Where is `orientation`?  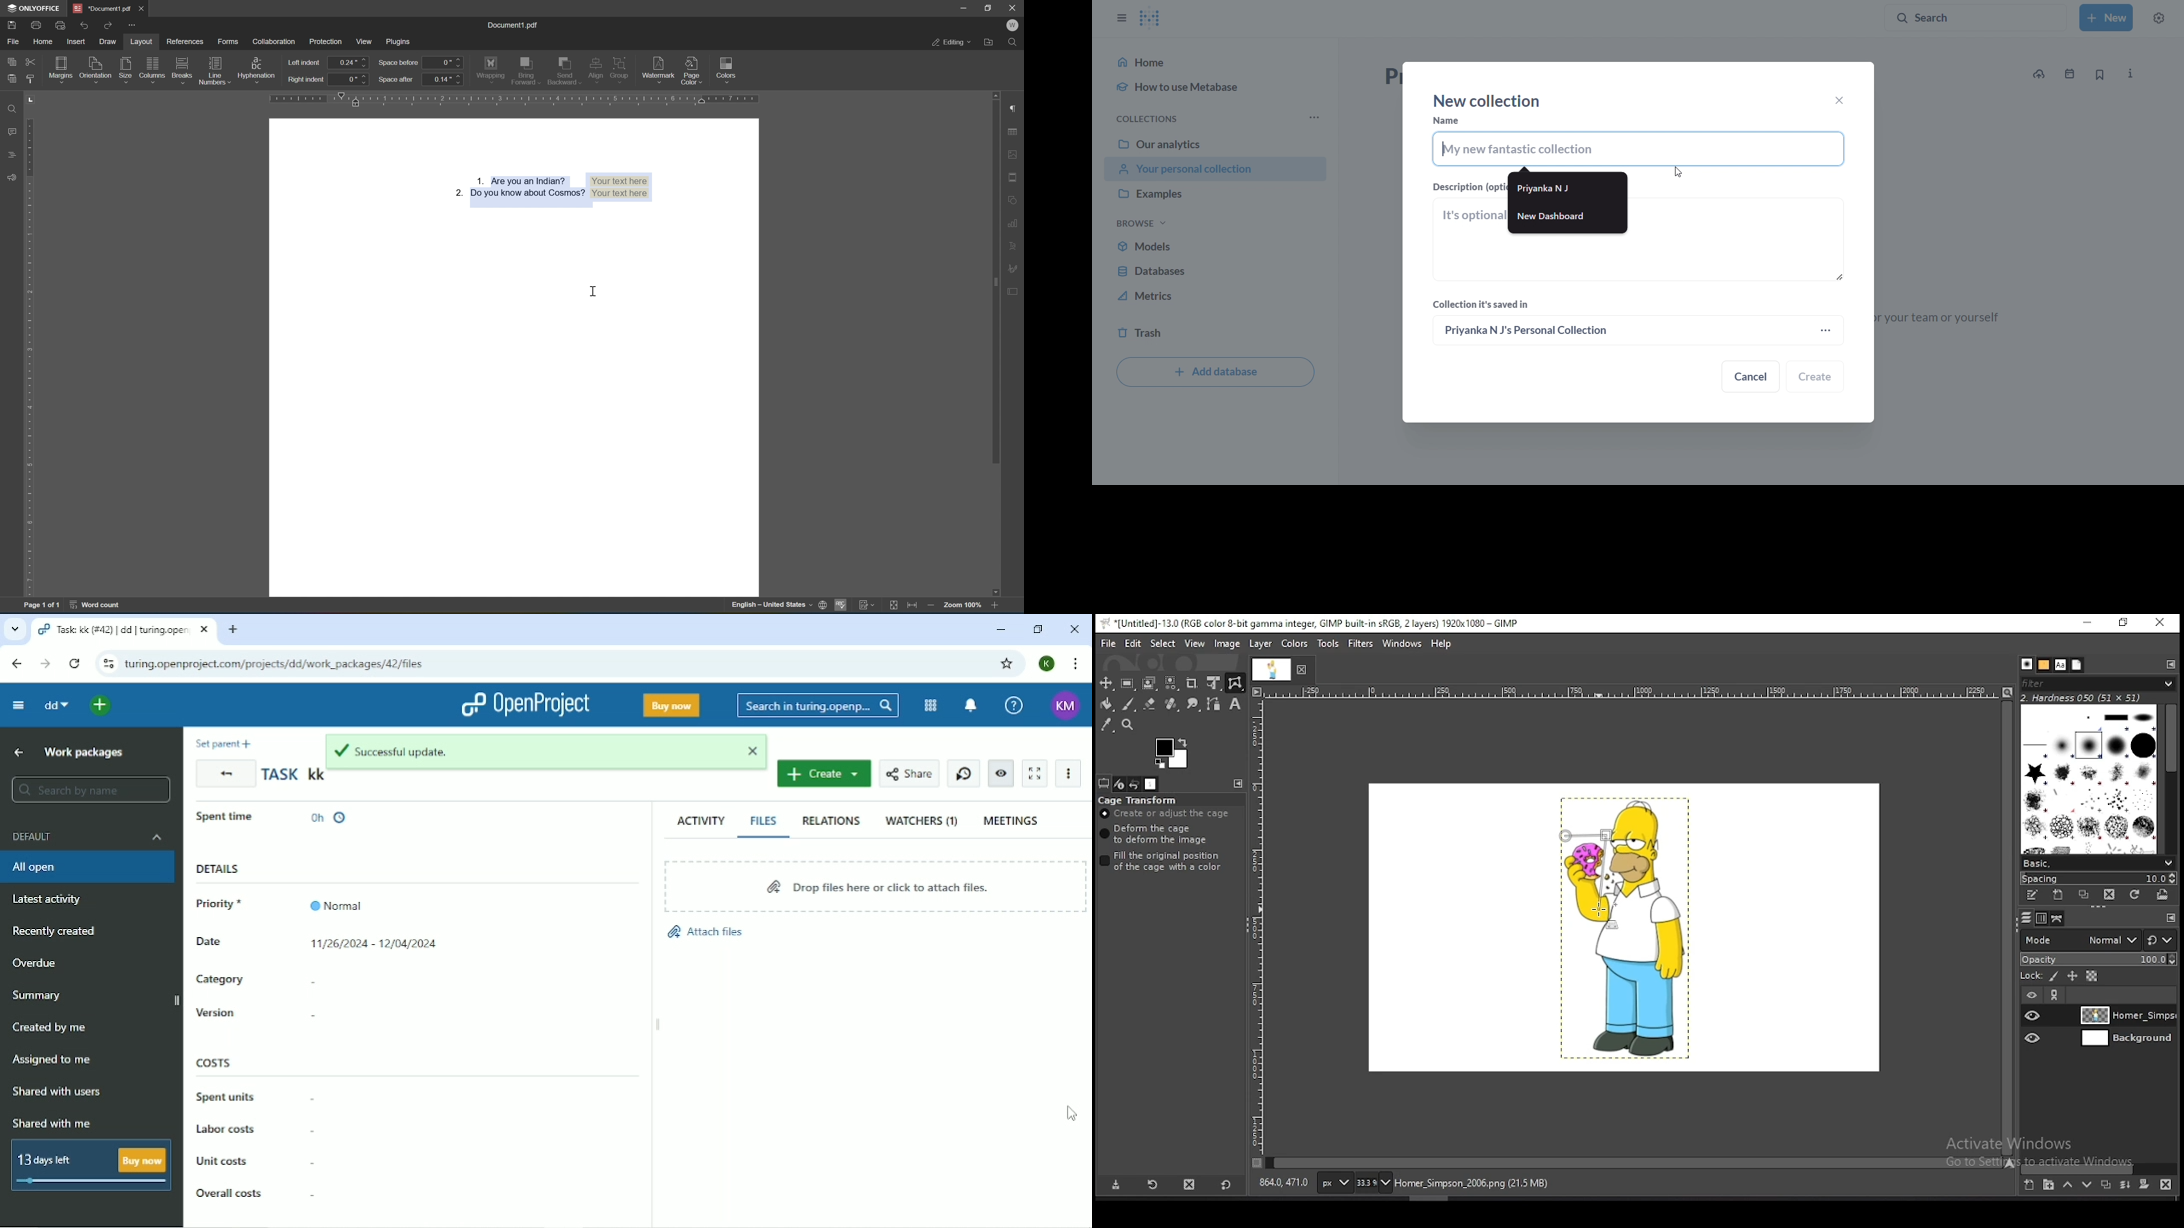
orientation is located at coordinates (95, 68).